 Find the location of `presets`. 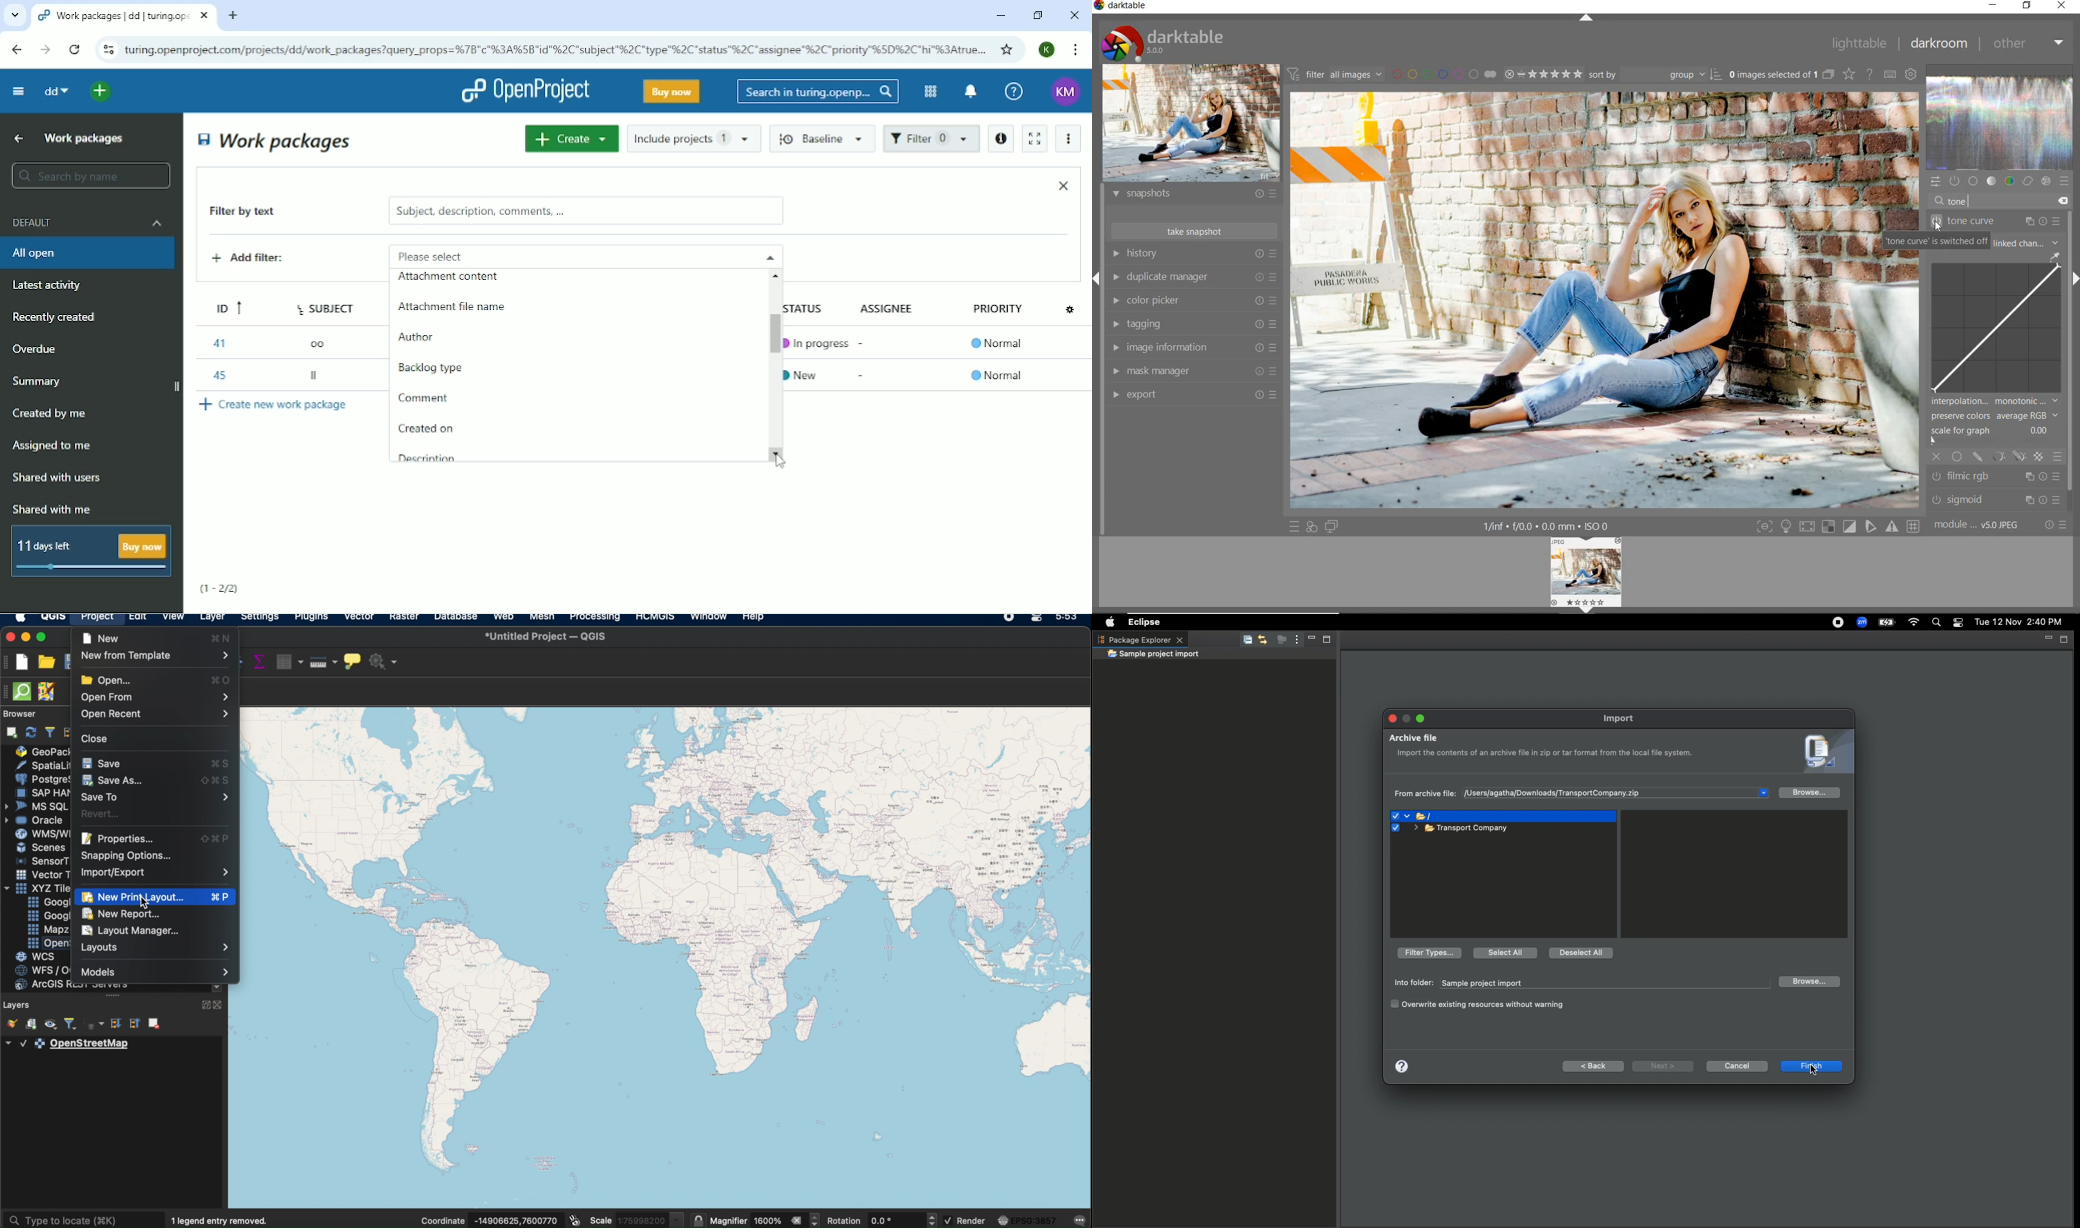

presets is located at coordinates (2065, 182).